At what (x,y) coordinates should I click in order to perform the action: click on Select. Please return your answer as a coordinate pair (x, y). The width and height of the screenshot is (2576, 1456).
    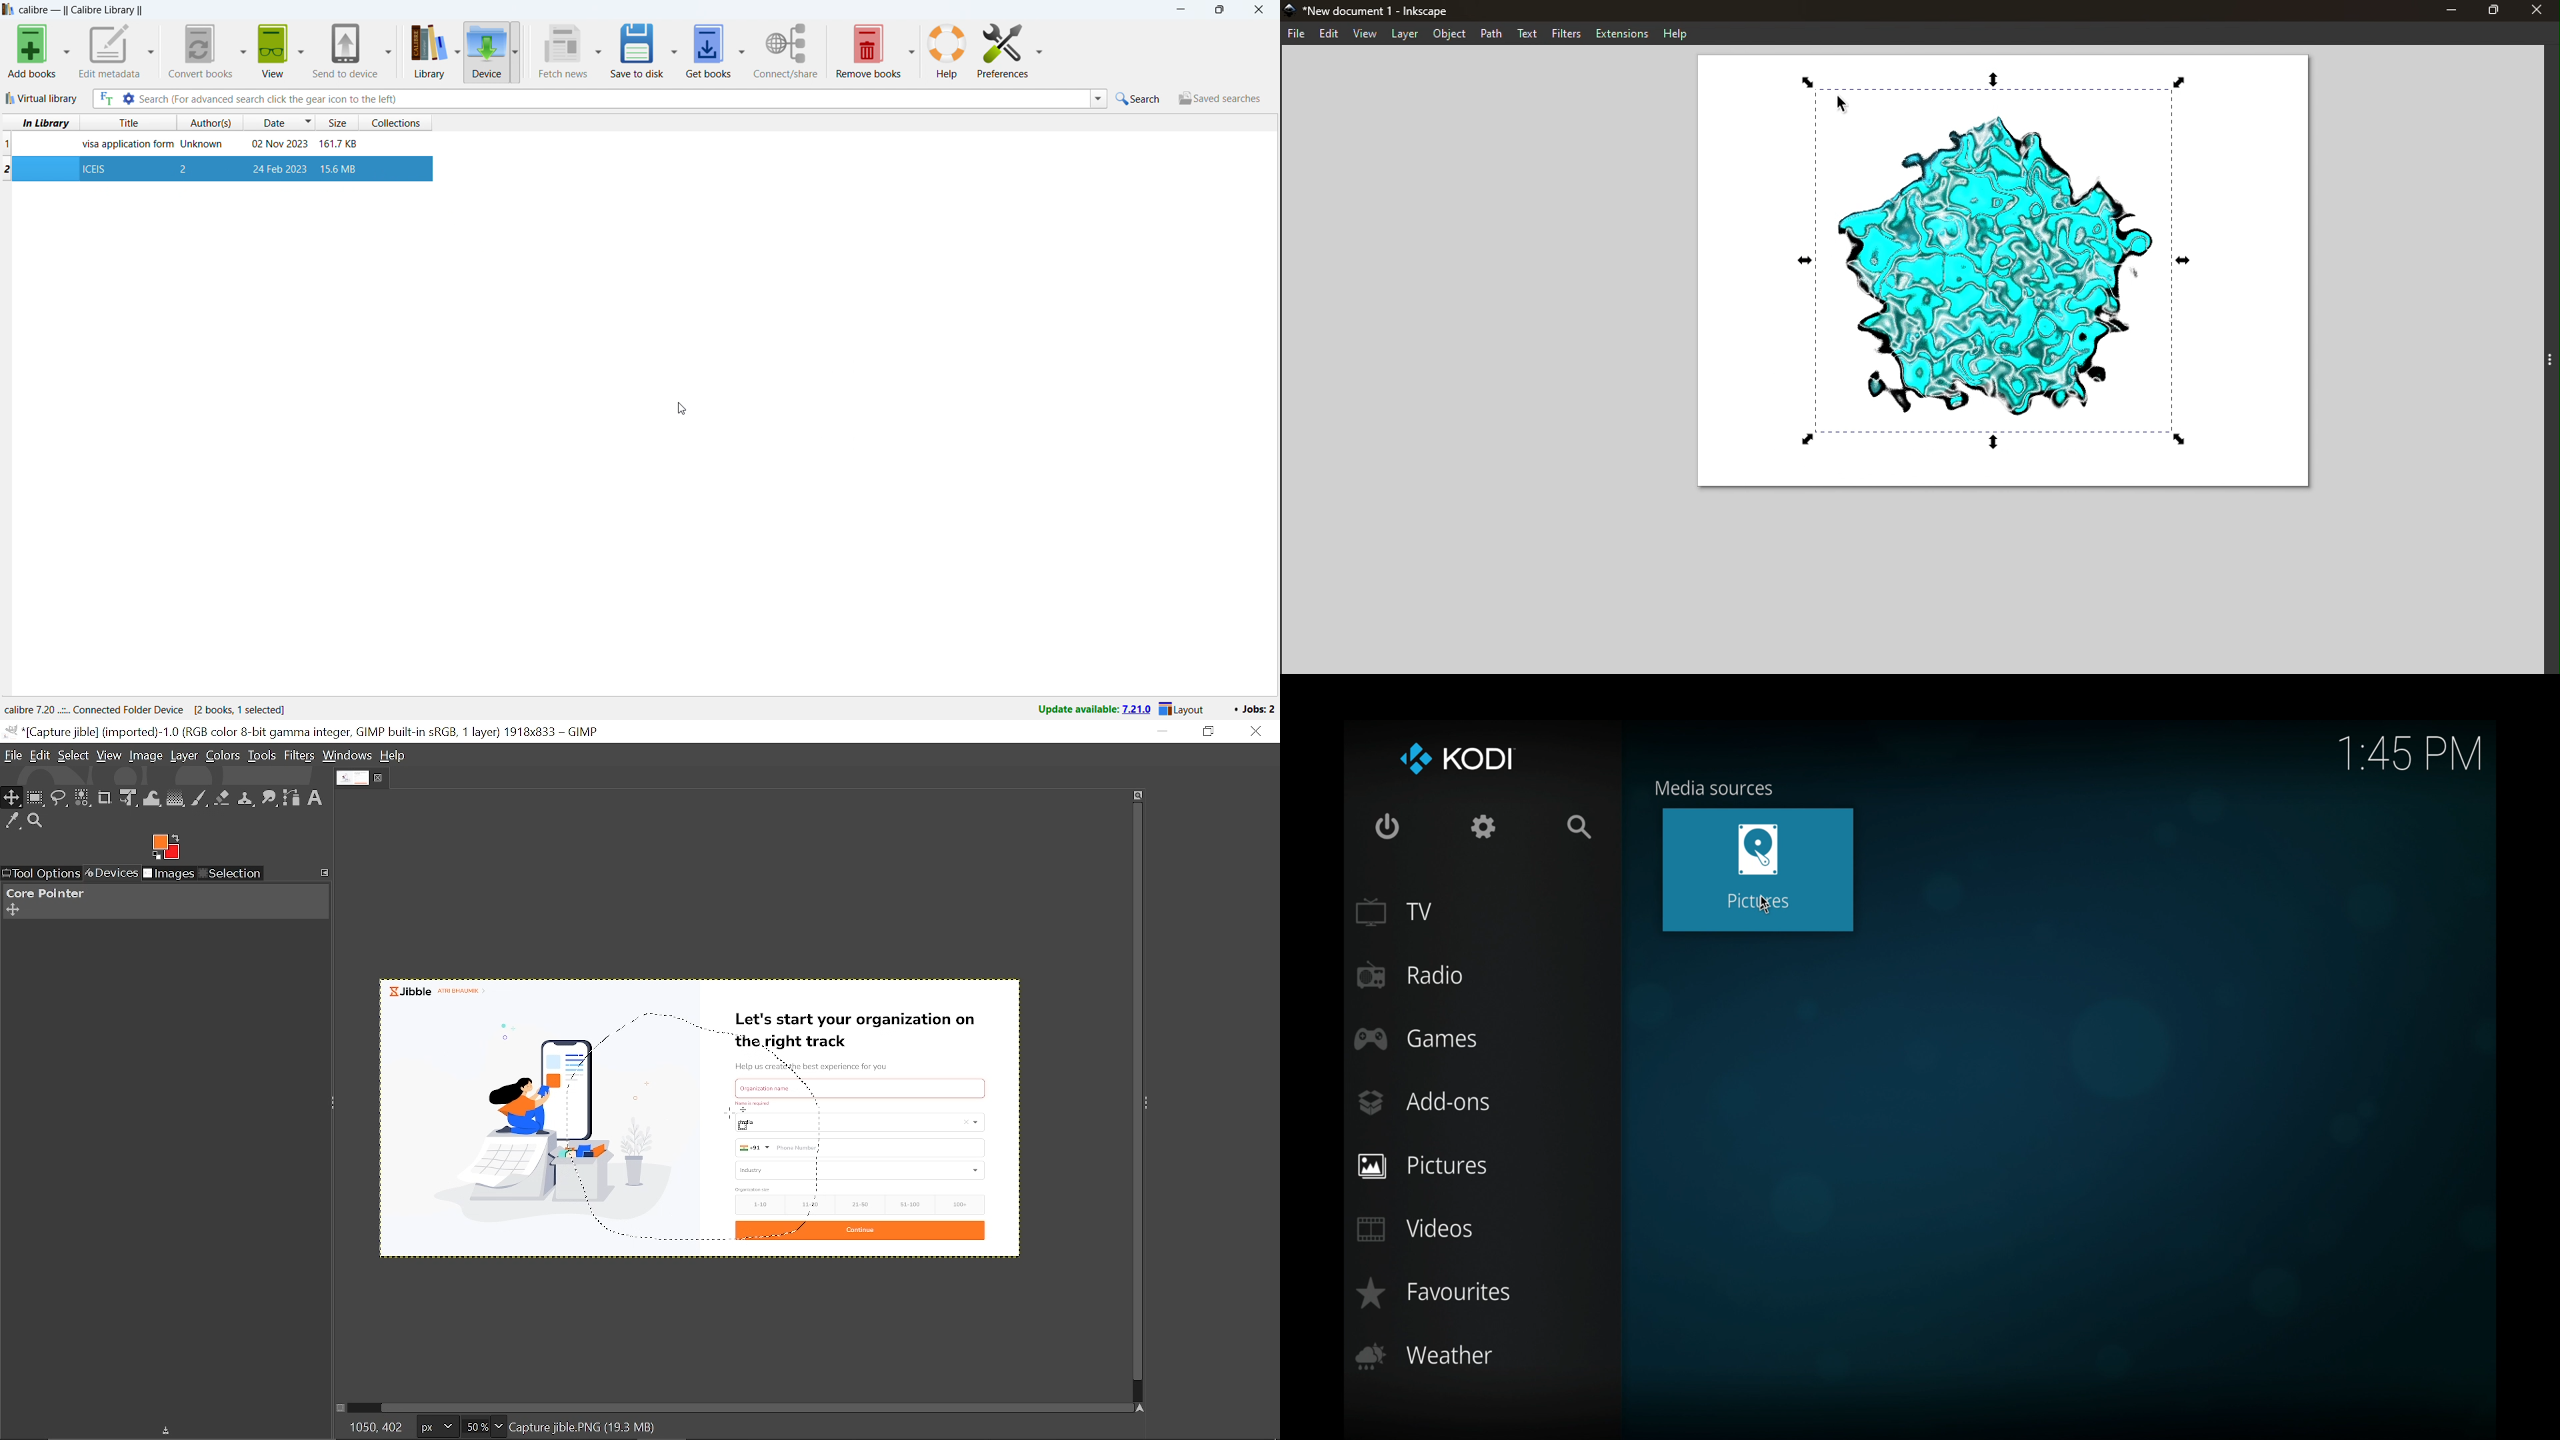
    Looking at the image, I should click on (75, 756).